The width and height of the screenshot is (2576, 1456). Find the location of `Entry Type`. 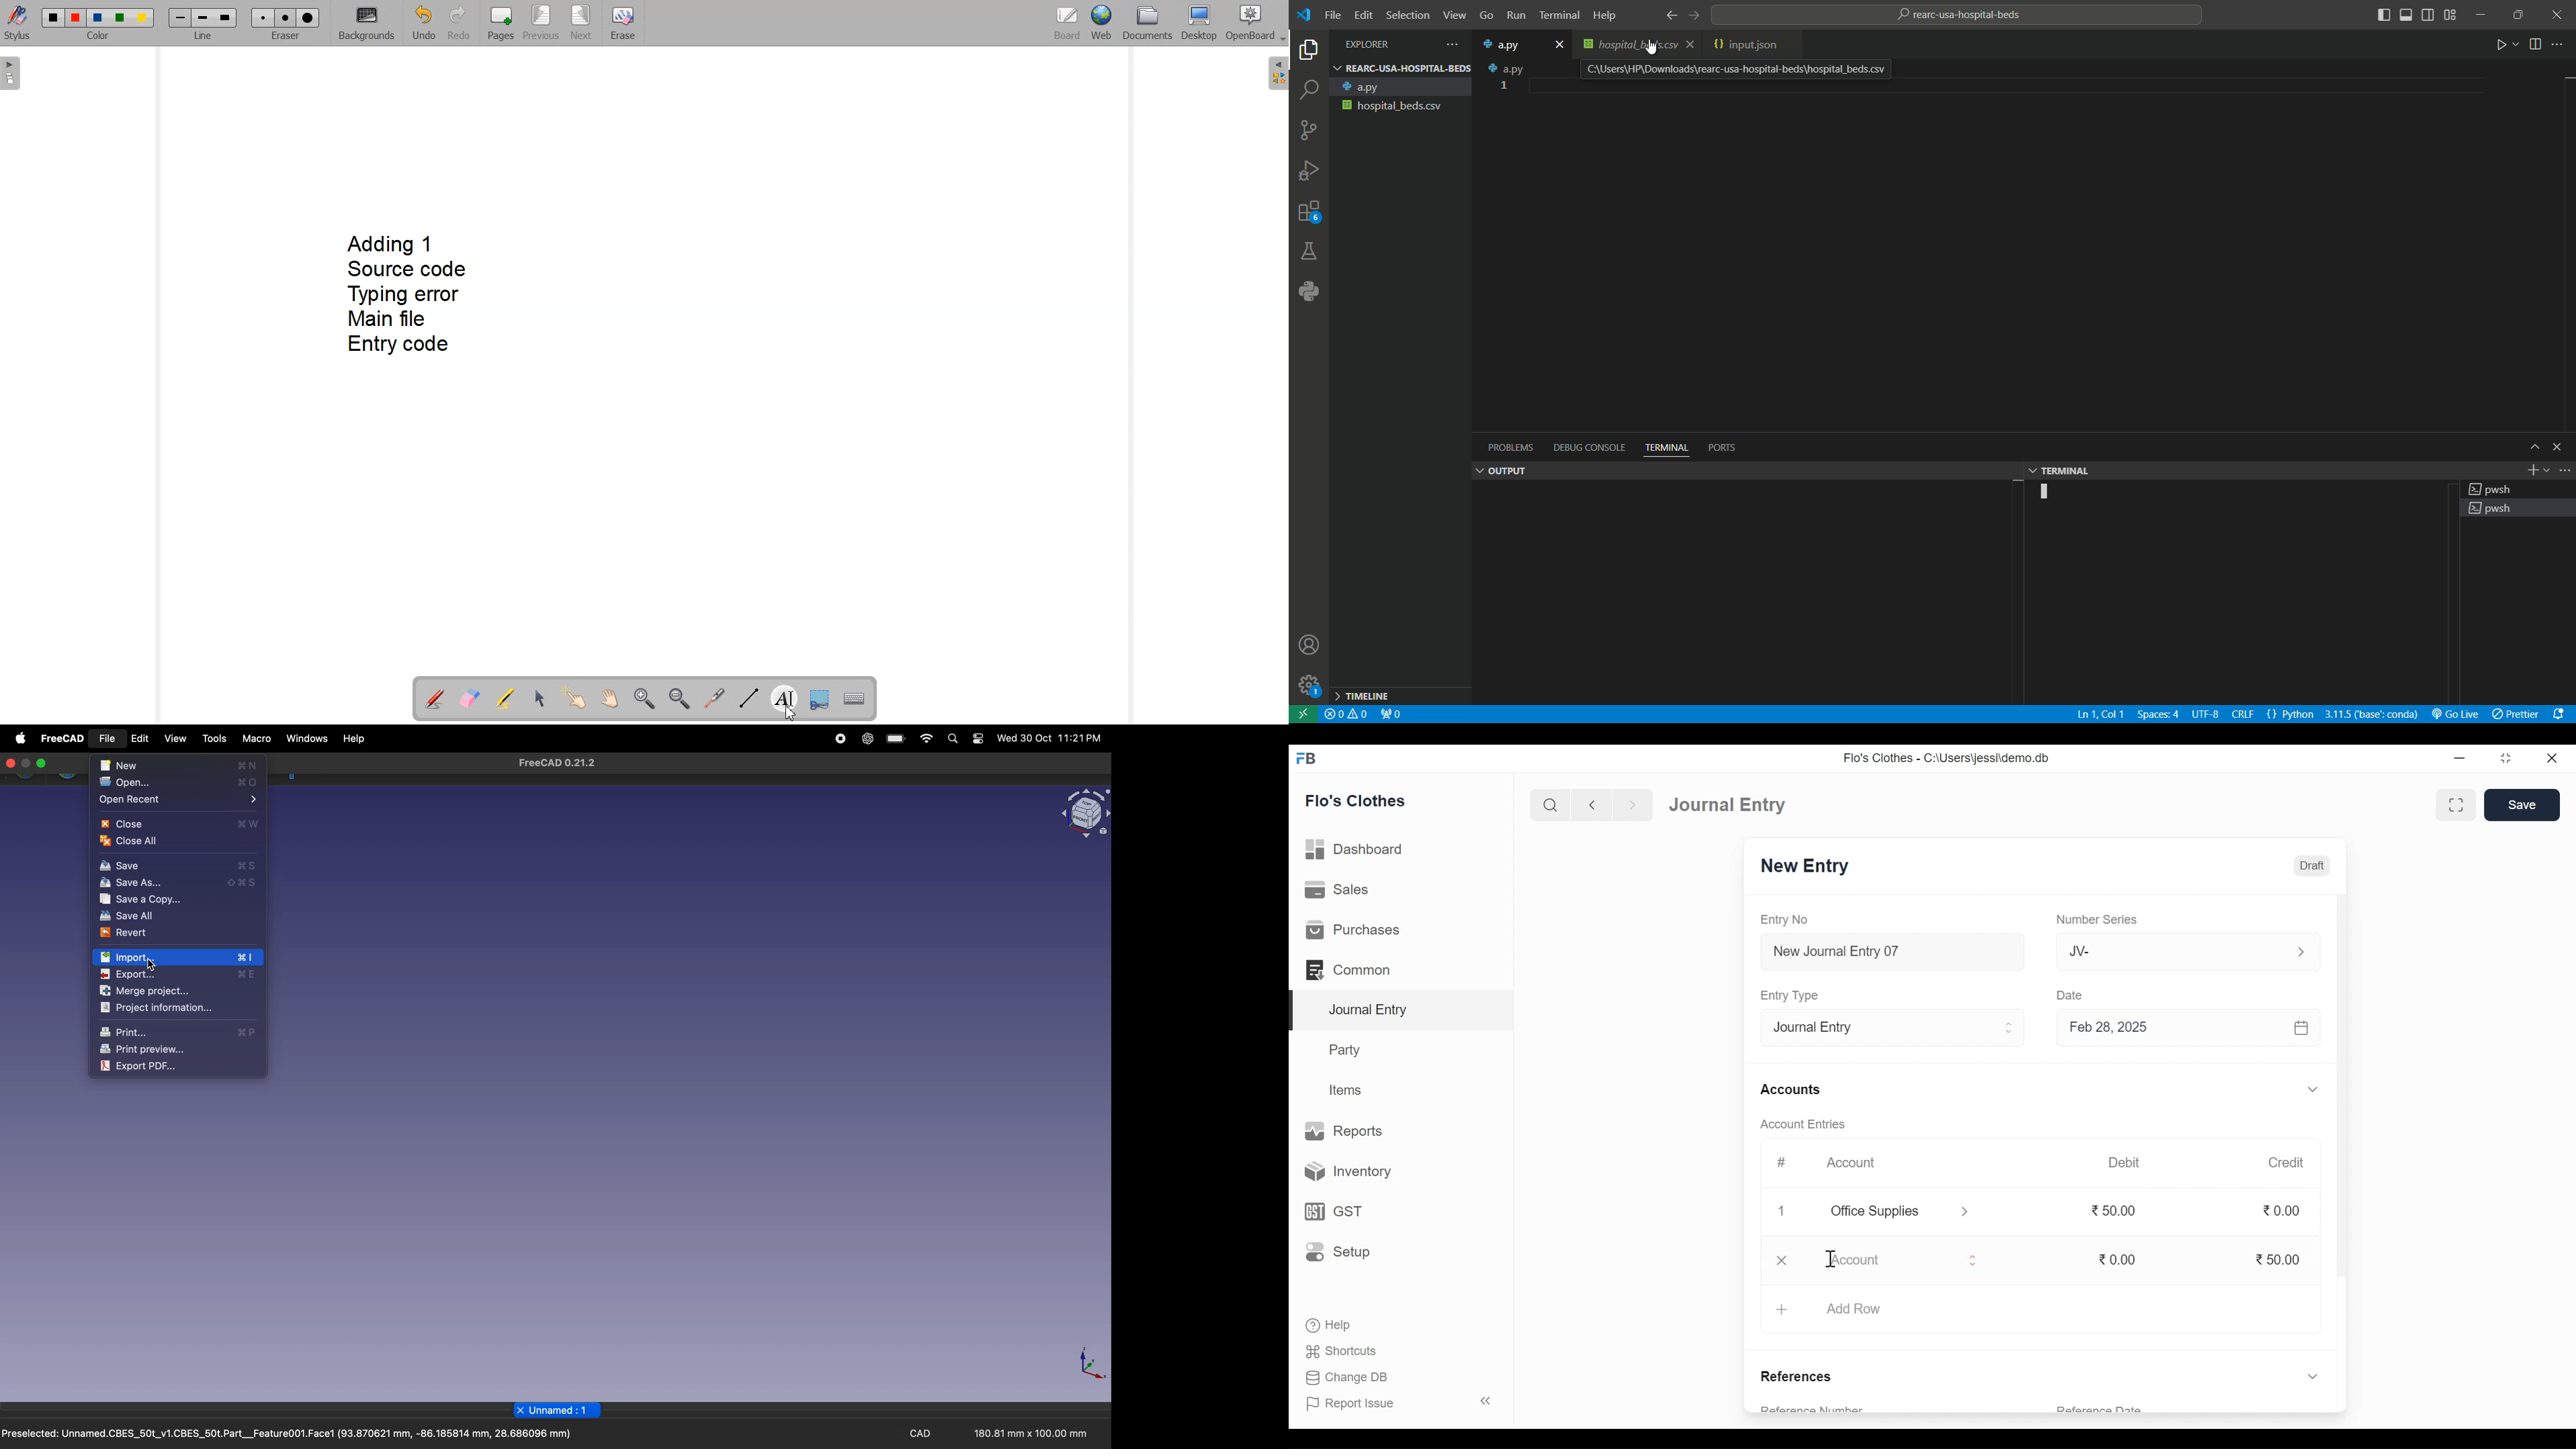

Entry Type is located at coordinates (1882, 1028).